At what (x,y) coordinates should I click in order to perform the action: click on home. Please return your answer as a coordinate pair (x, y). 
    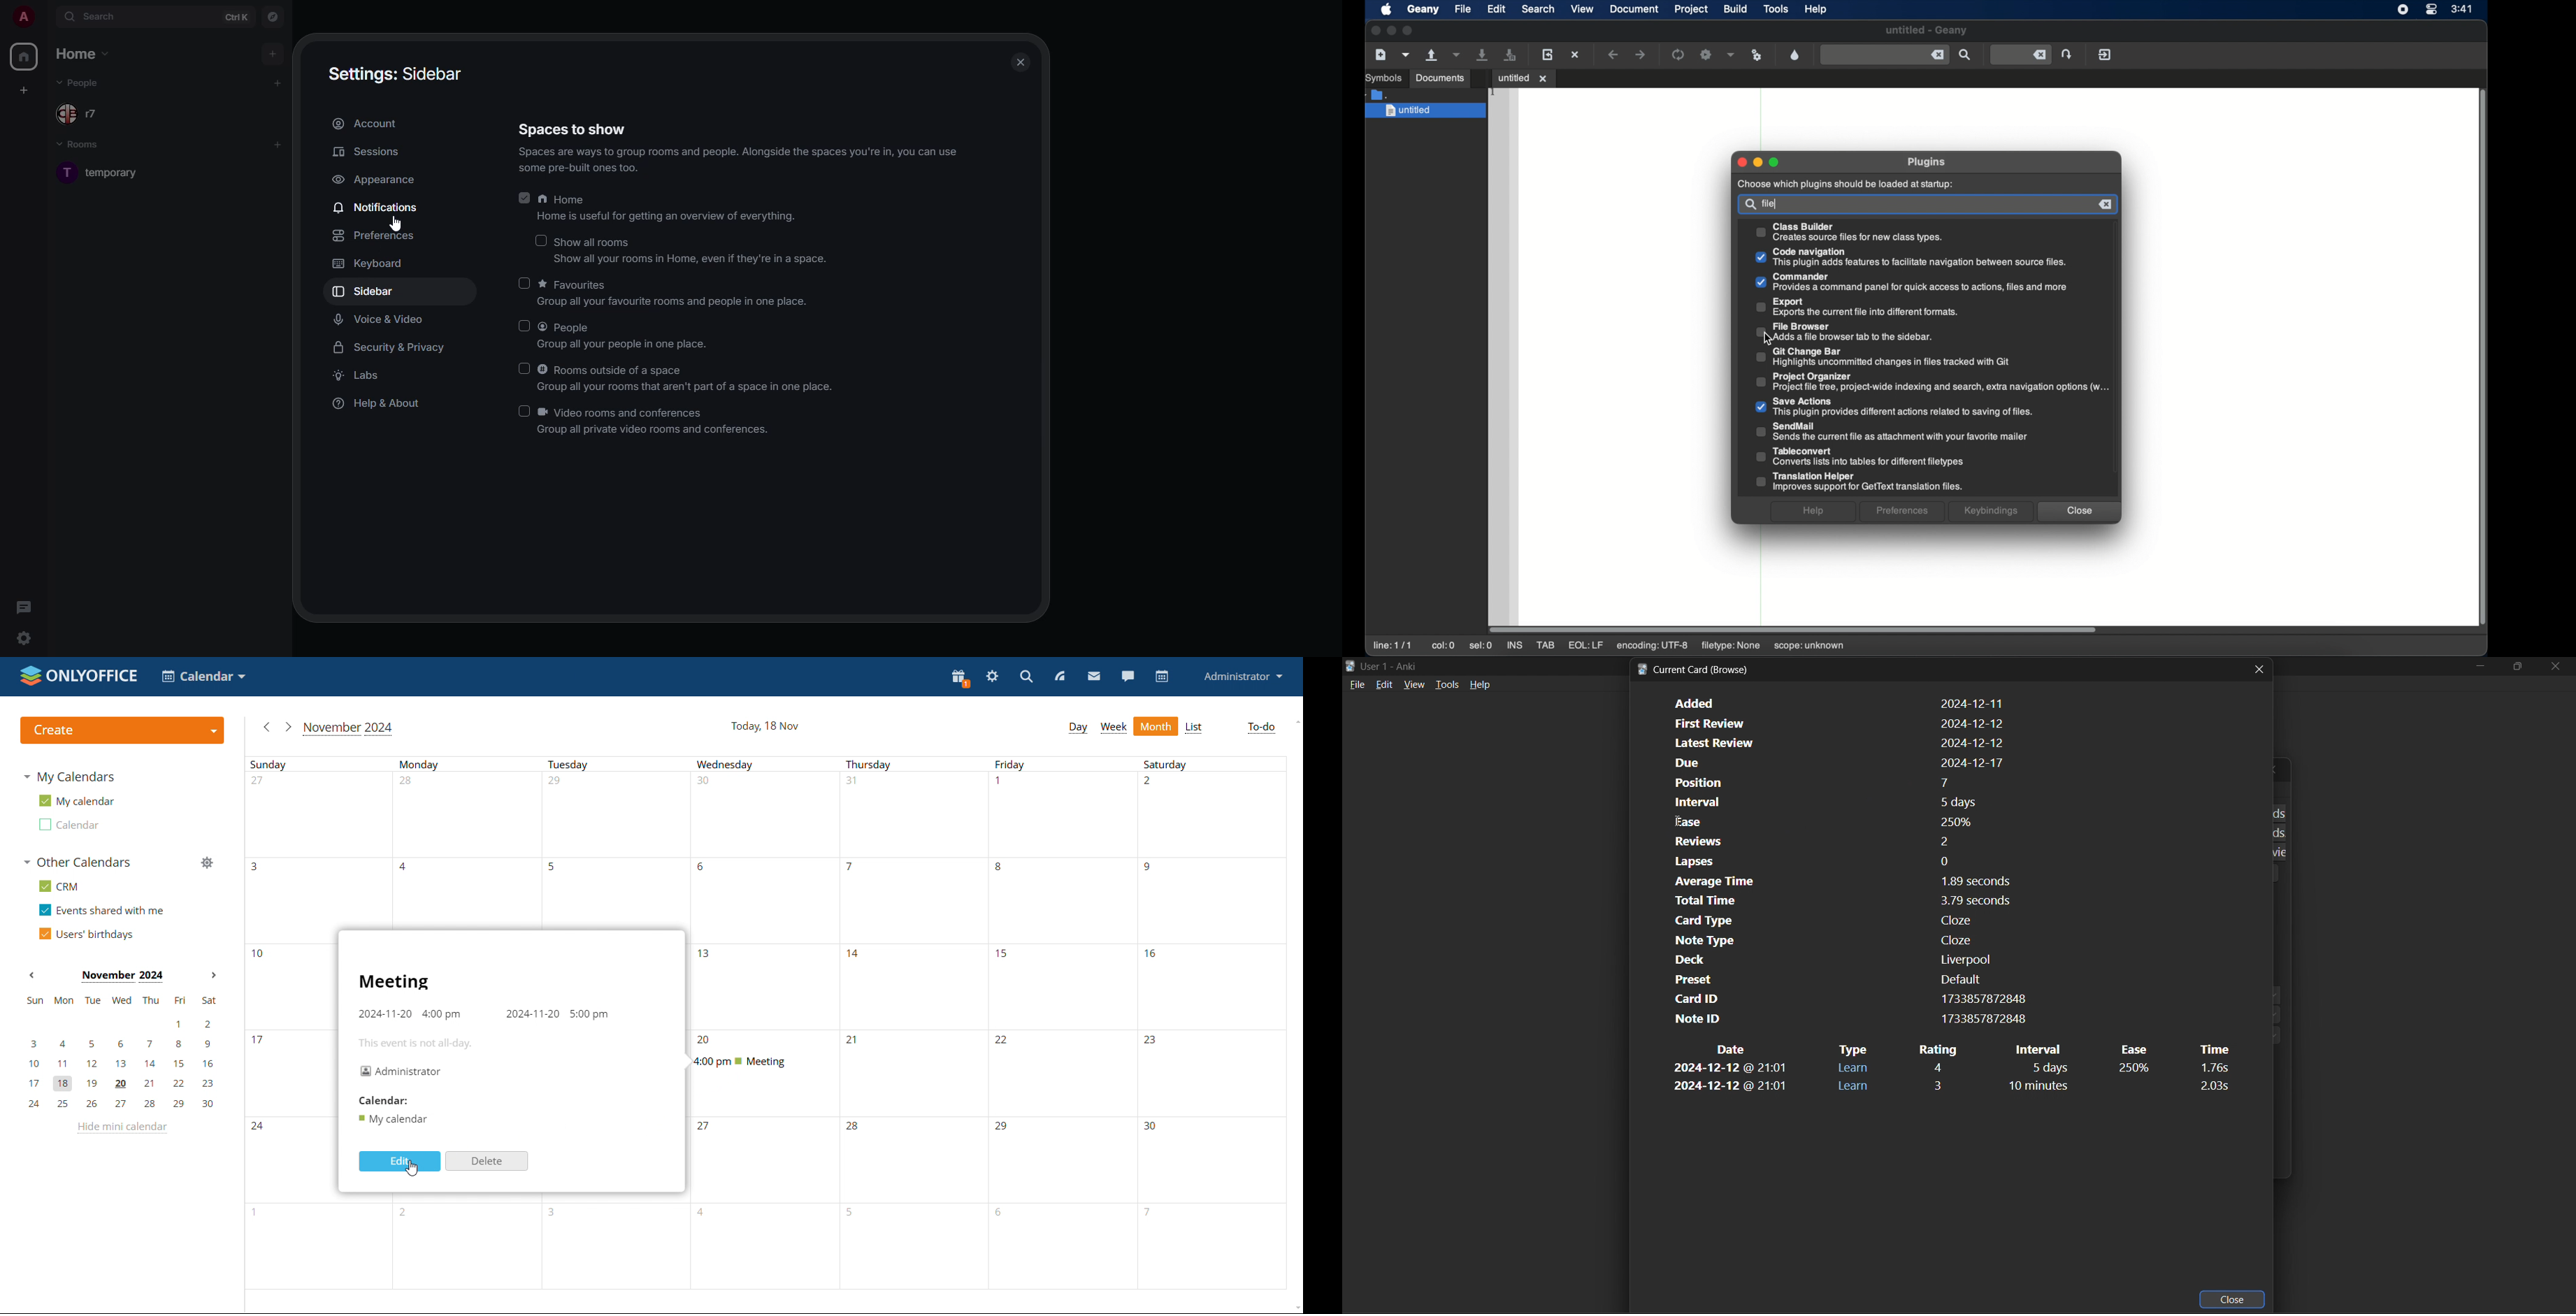
    Looking at the image, I should click on (27, 57).